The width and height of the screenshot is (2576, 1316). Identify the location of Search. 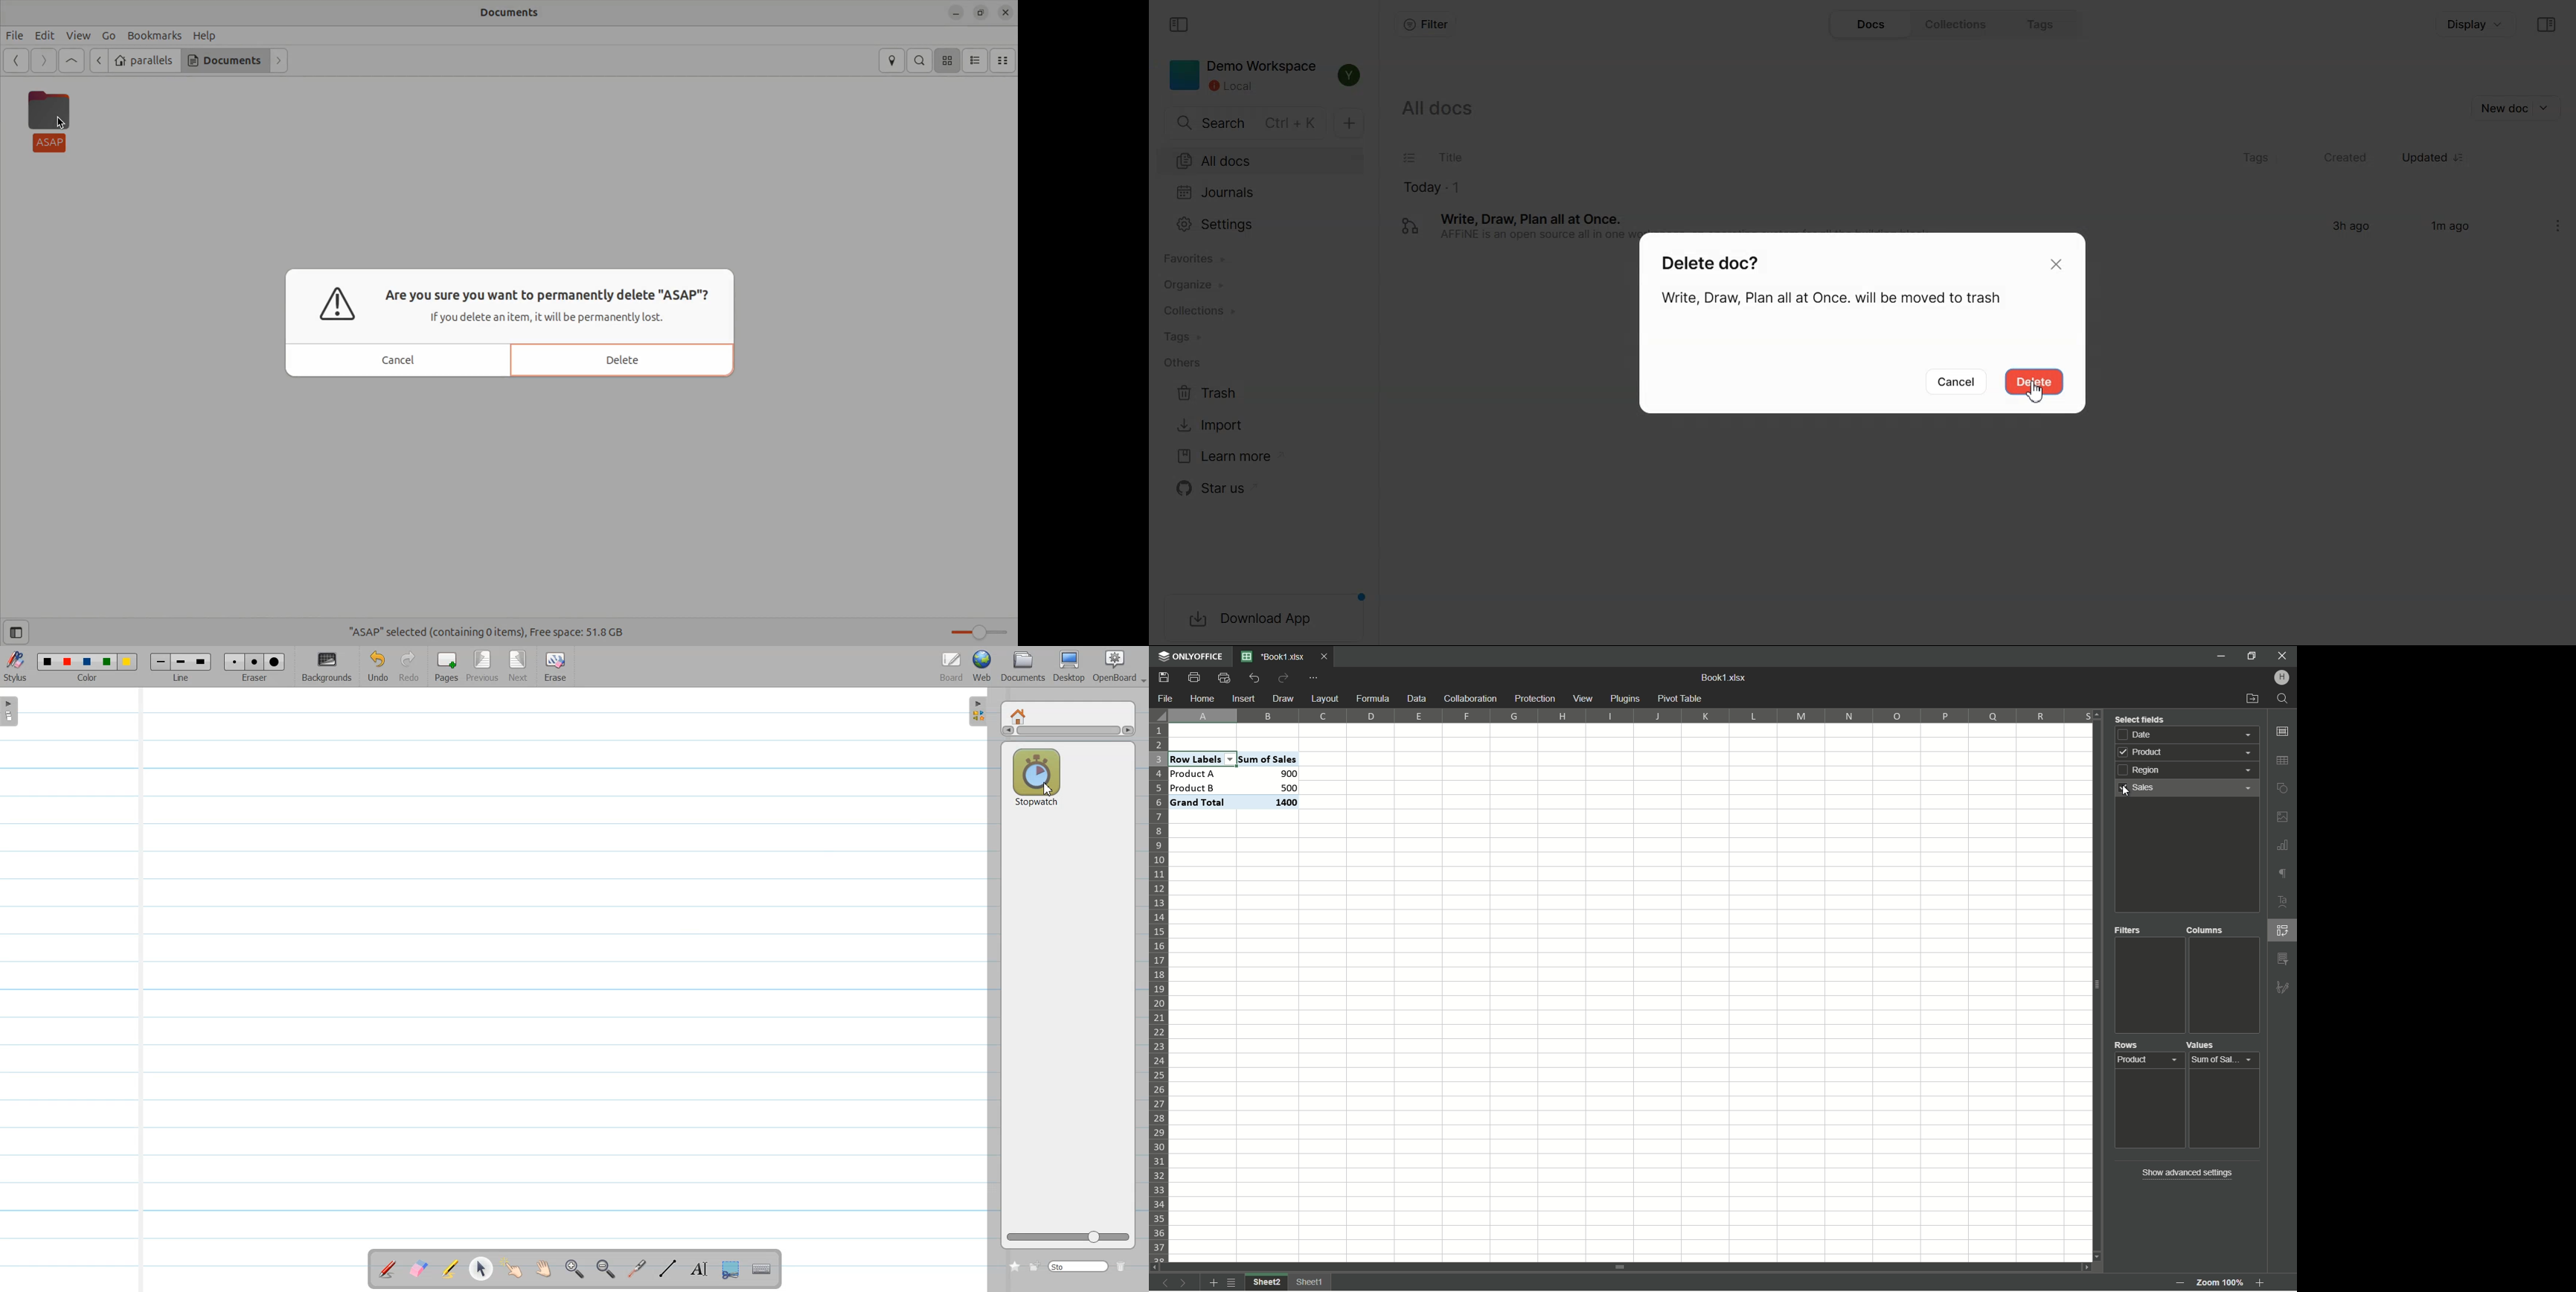
(1245, 123).